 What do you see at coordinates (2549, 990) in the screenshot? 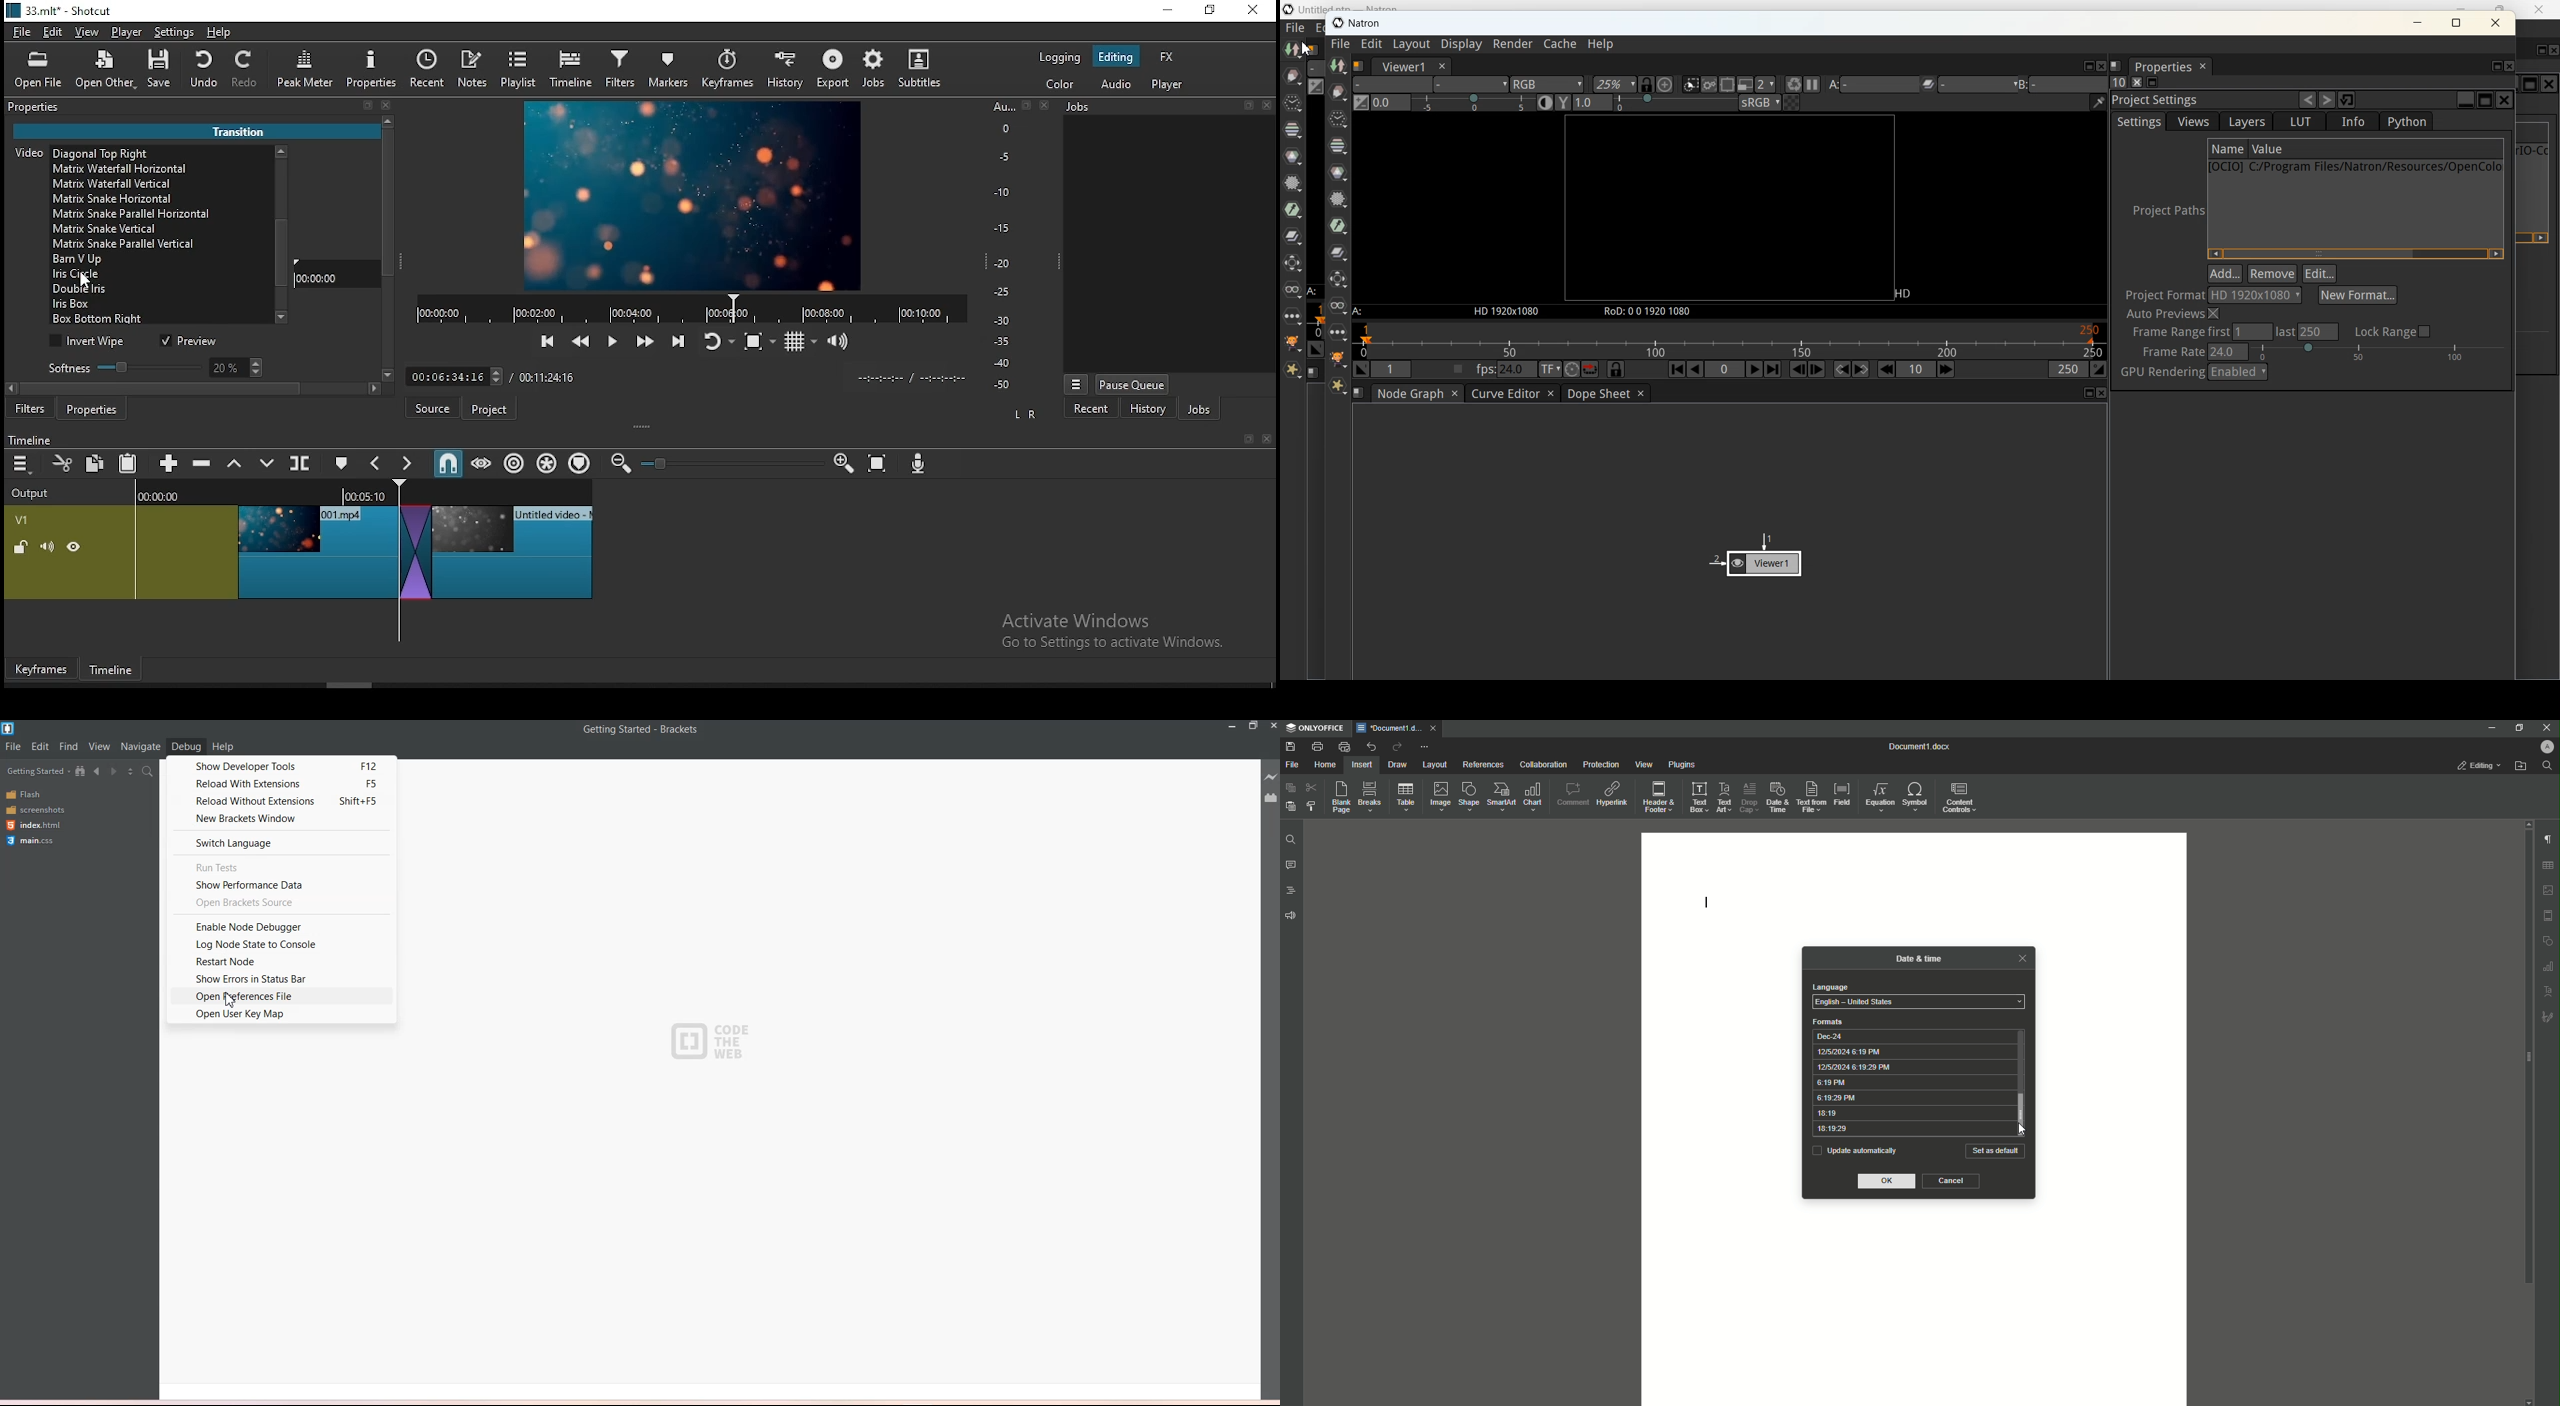
I see `text art settings` at bounding box center [2549, 990].